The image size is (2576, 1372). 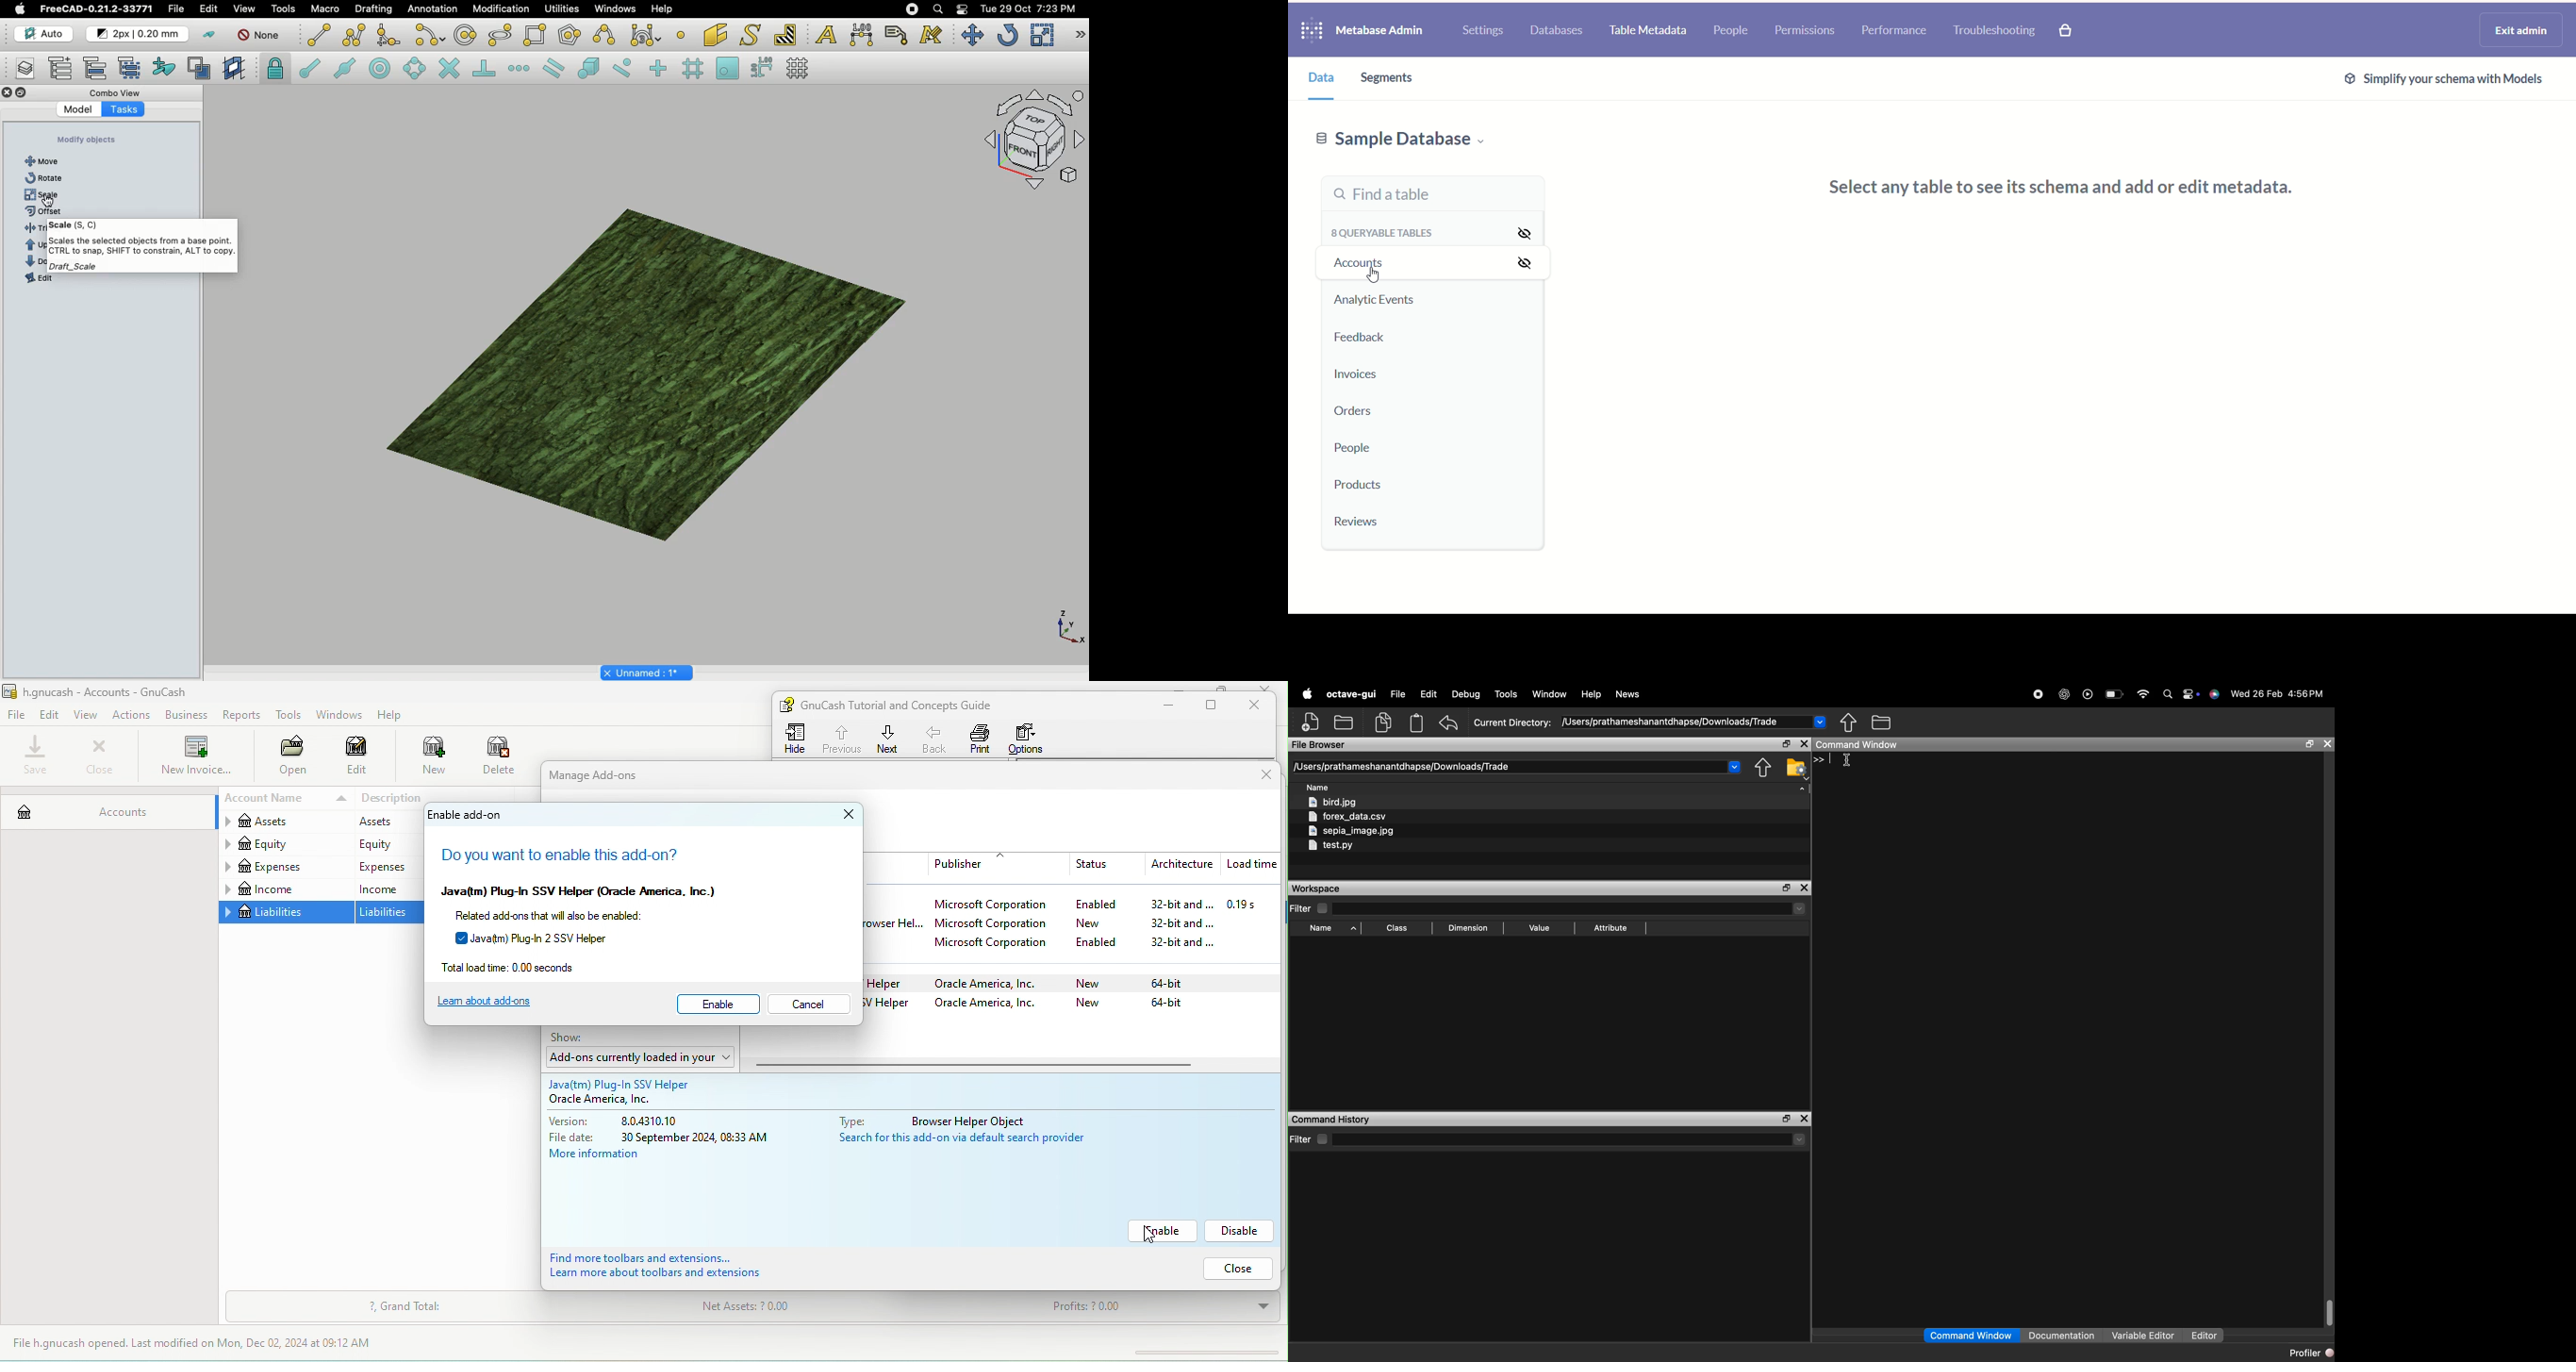 I want to click on liabilities, so click(x=285, y=913).